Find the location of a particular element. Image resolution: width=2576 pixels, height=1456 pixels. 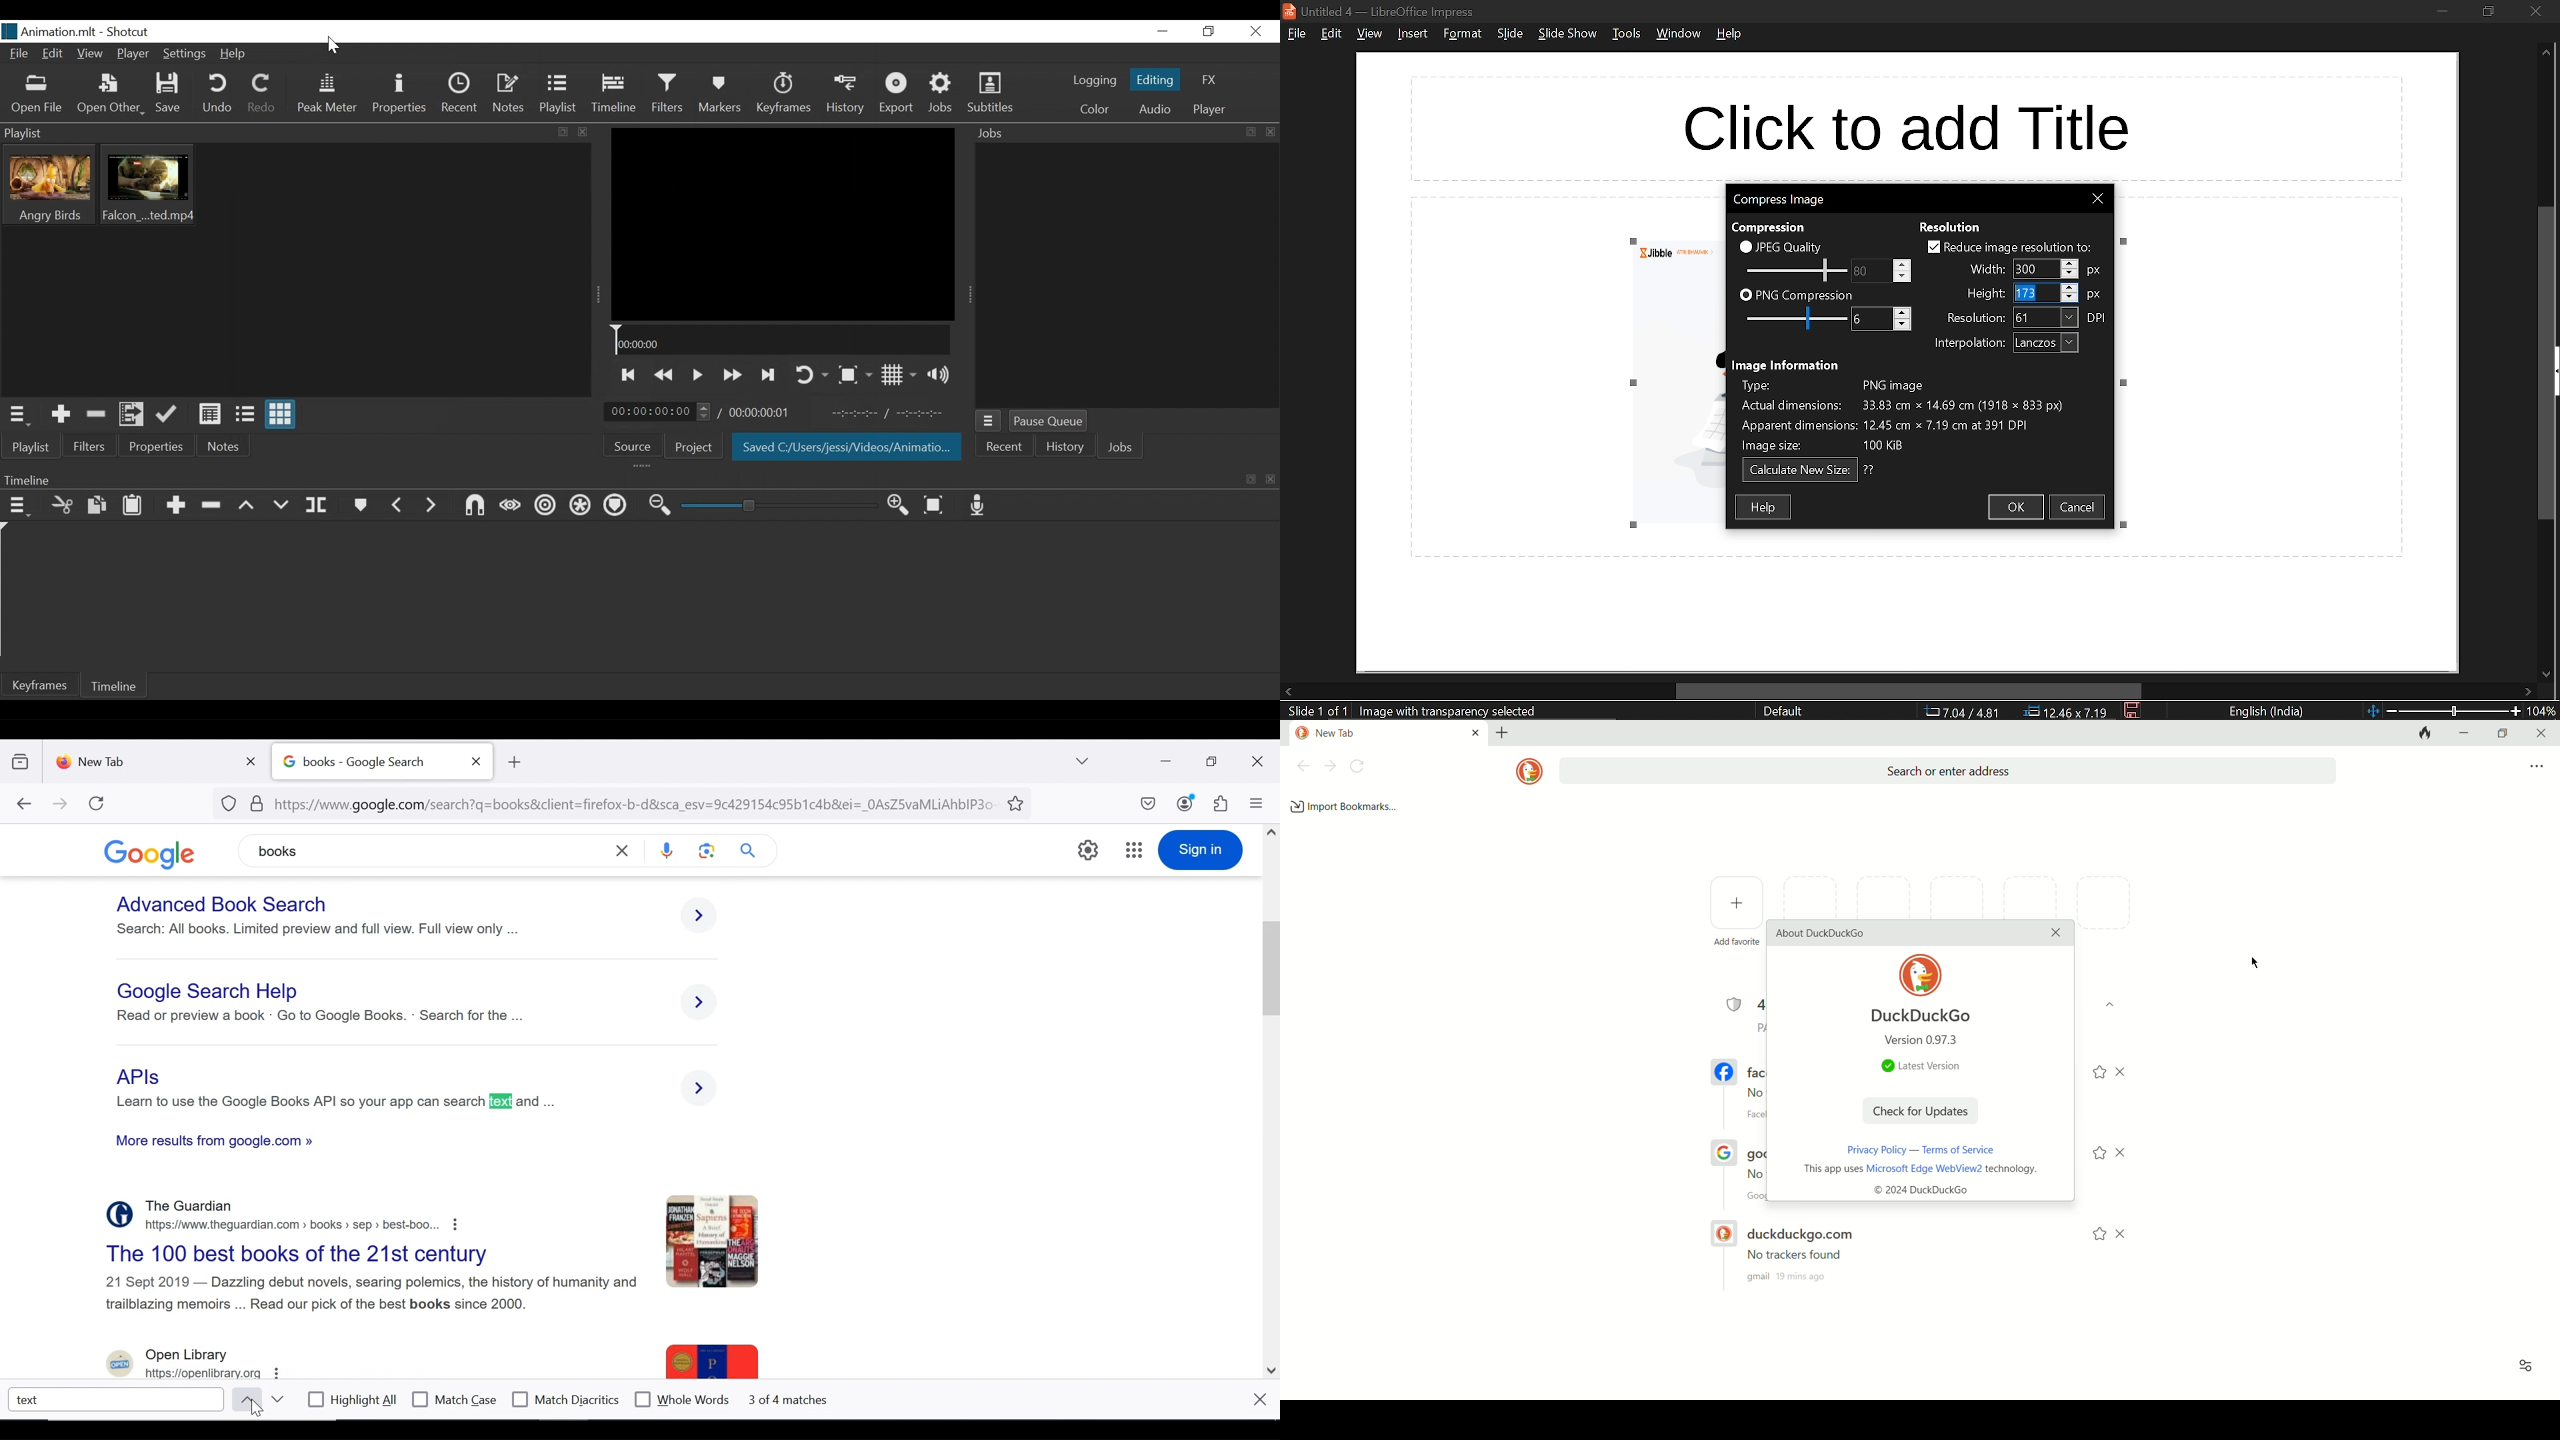

Snap is located at coordinates (475, 507).